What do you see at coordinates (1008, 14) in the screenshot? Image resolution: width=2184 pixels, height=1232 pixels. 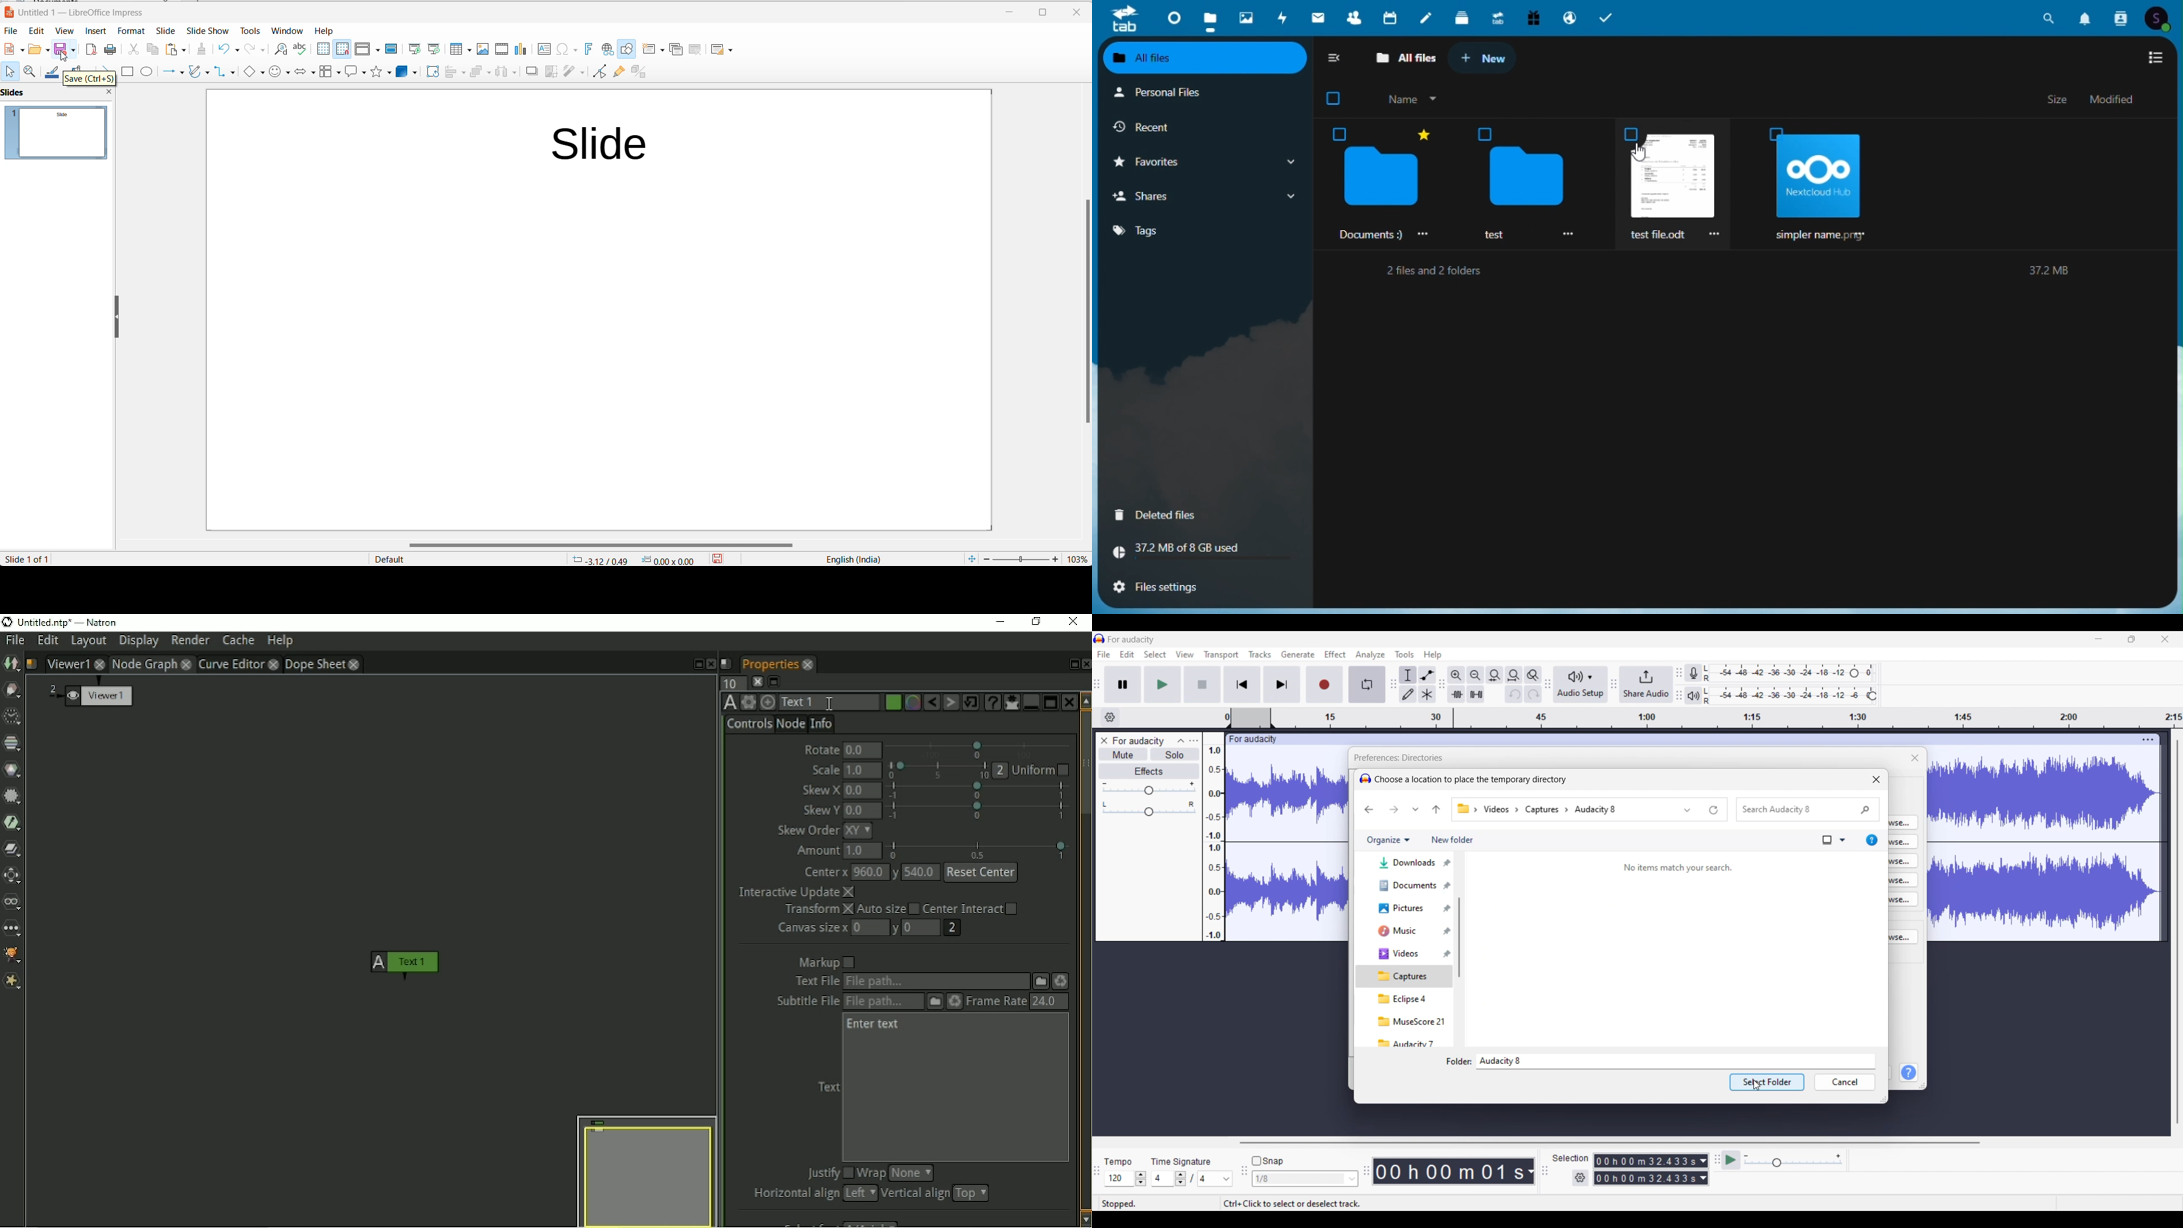 I see `minimize` at bounding box center [1008, 14].